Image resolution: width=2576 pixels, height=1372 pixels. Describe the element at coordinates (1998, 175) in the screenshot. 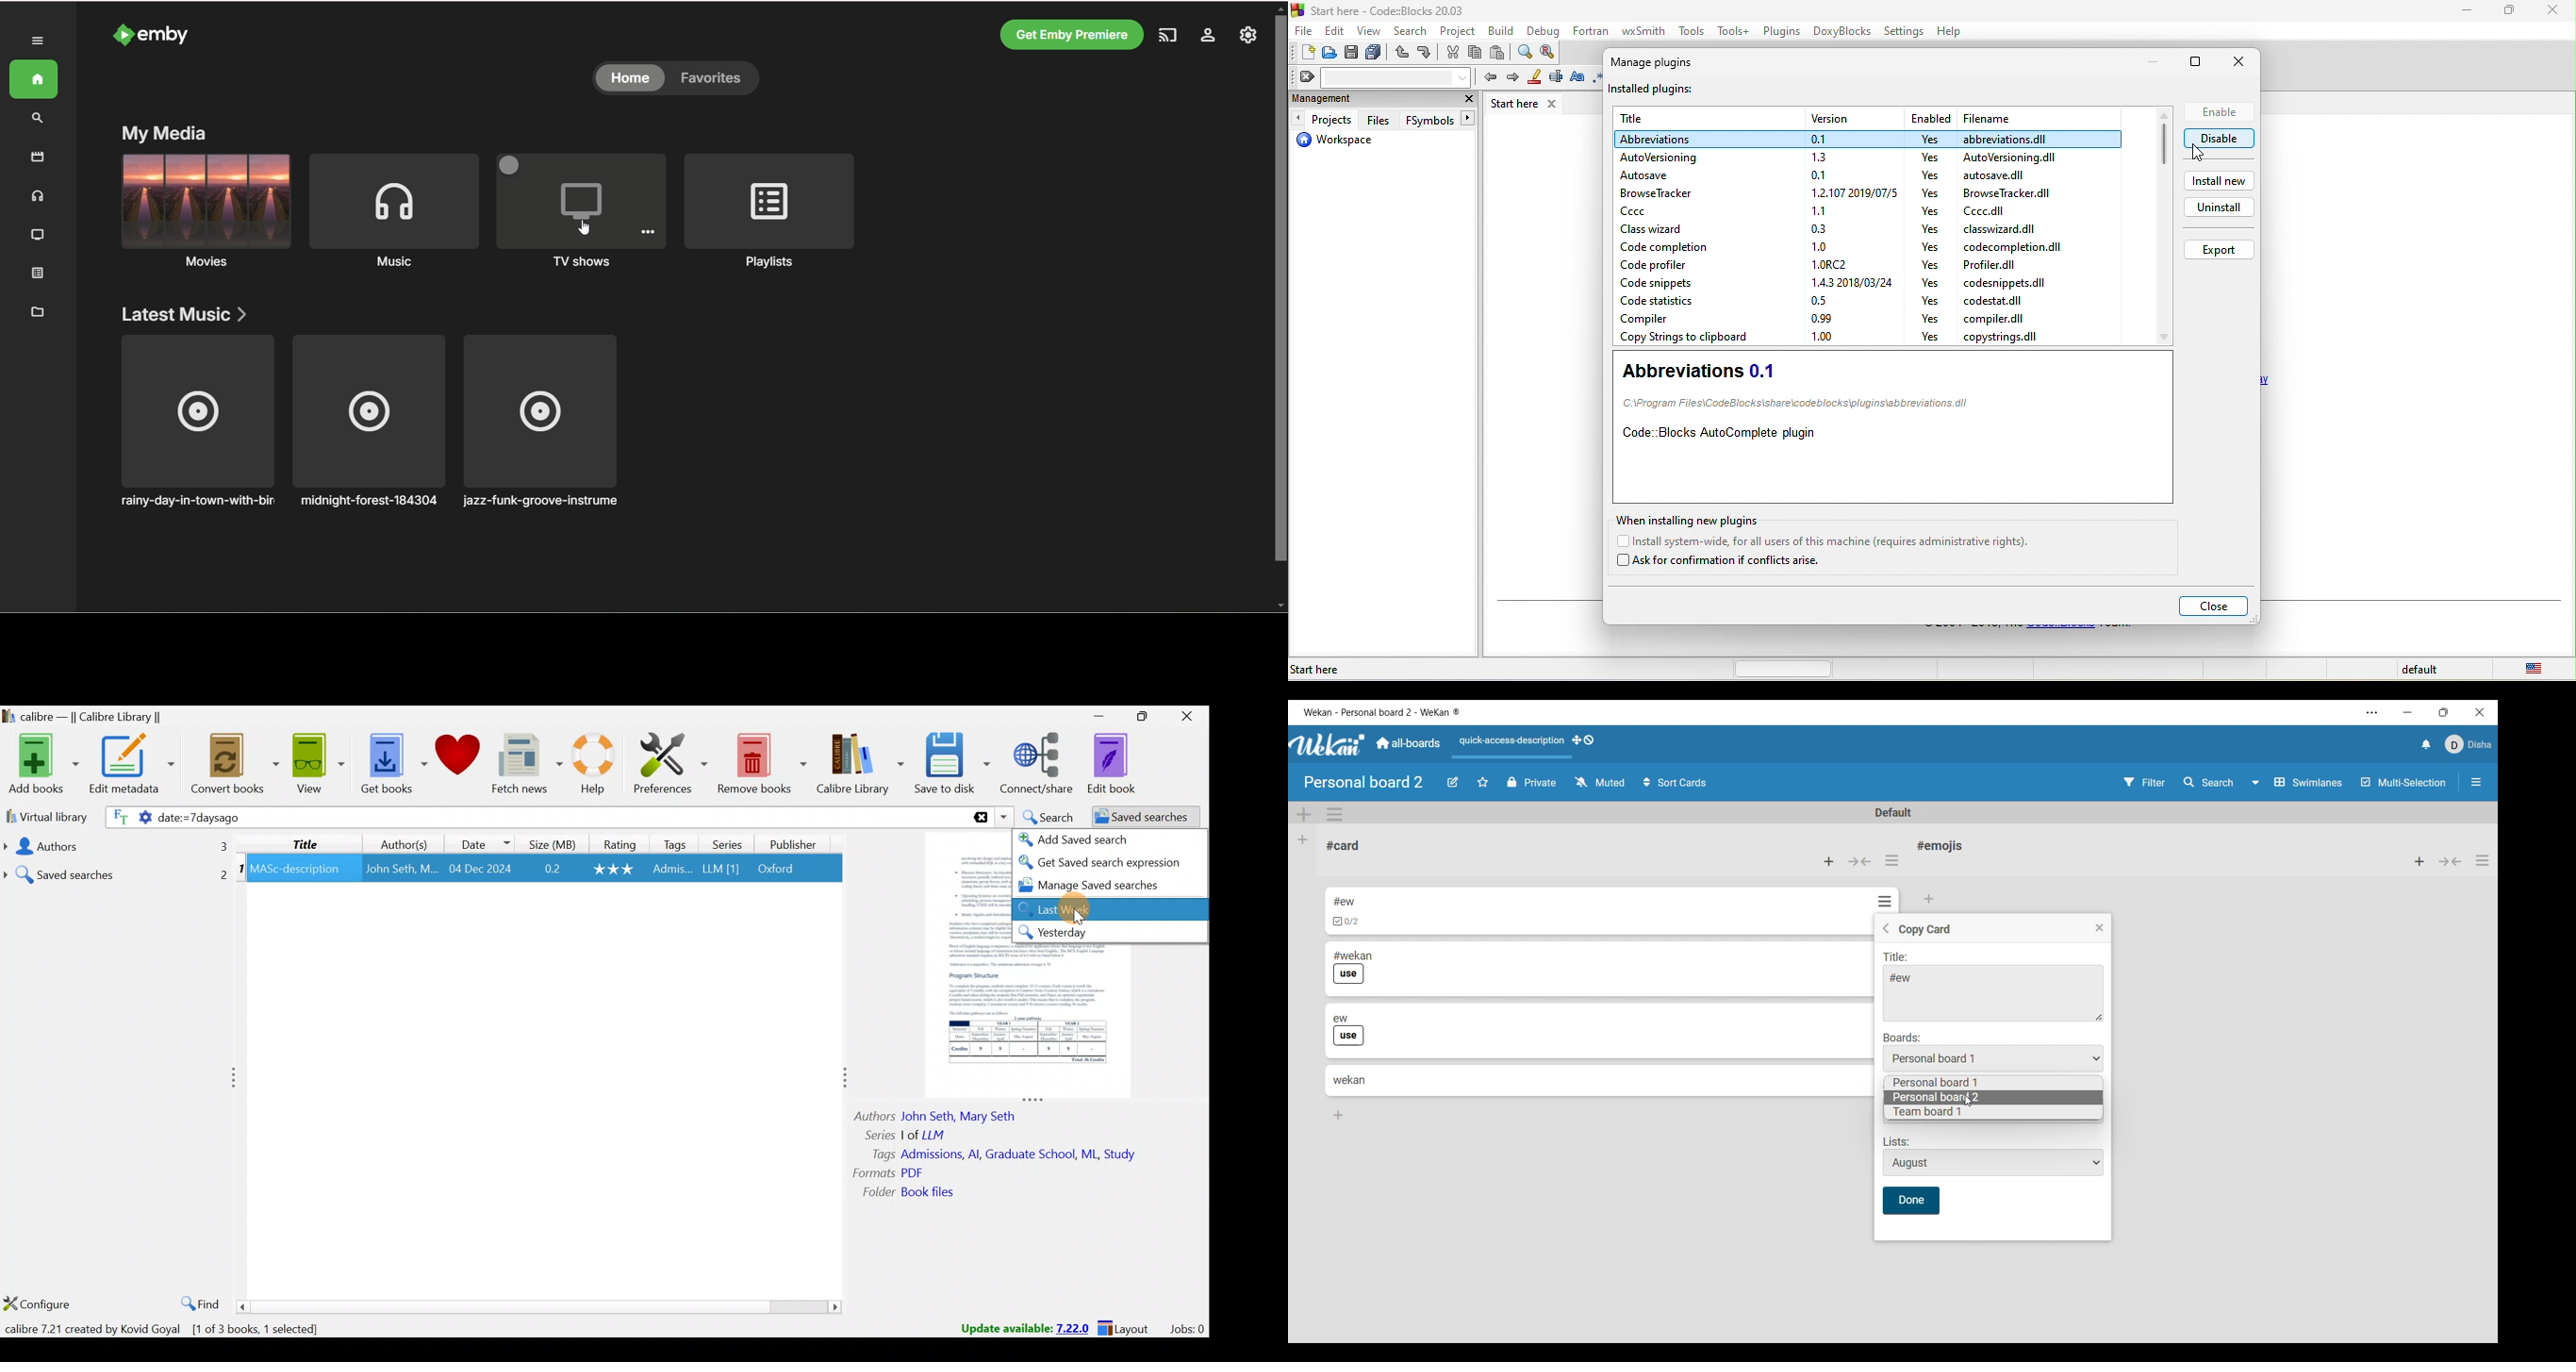

I see `file` at that location.